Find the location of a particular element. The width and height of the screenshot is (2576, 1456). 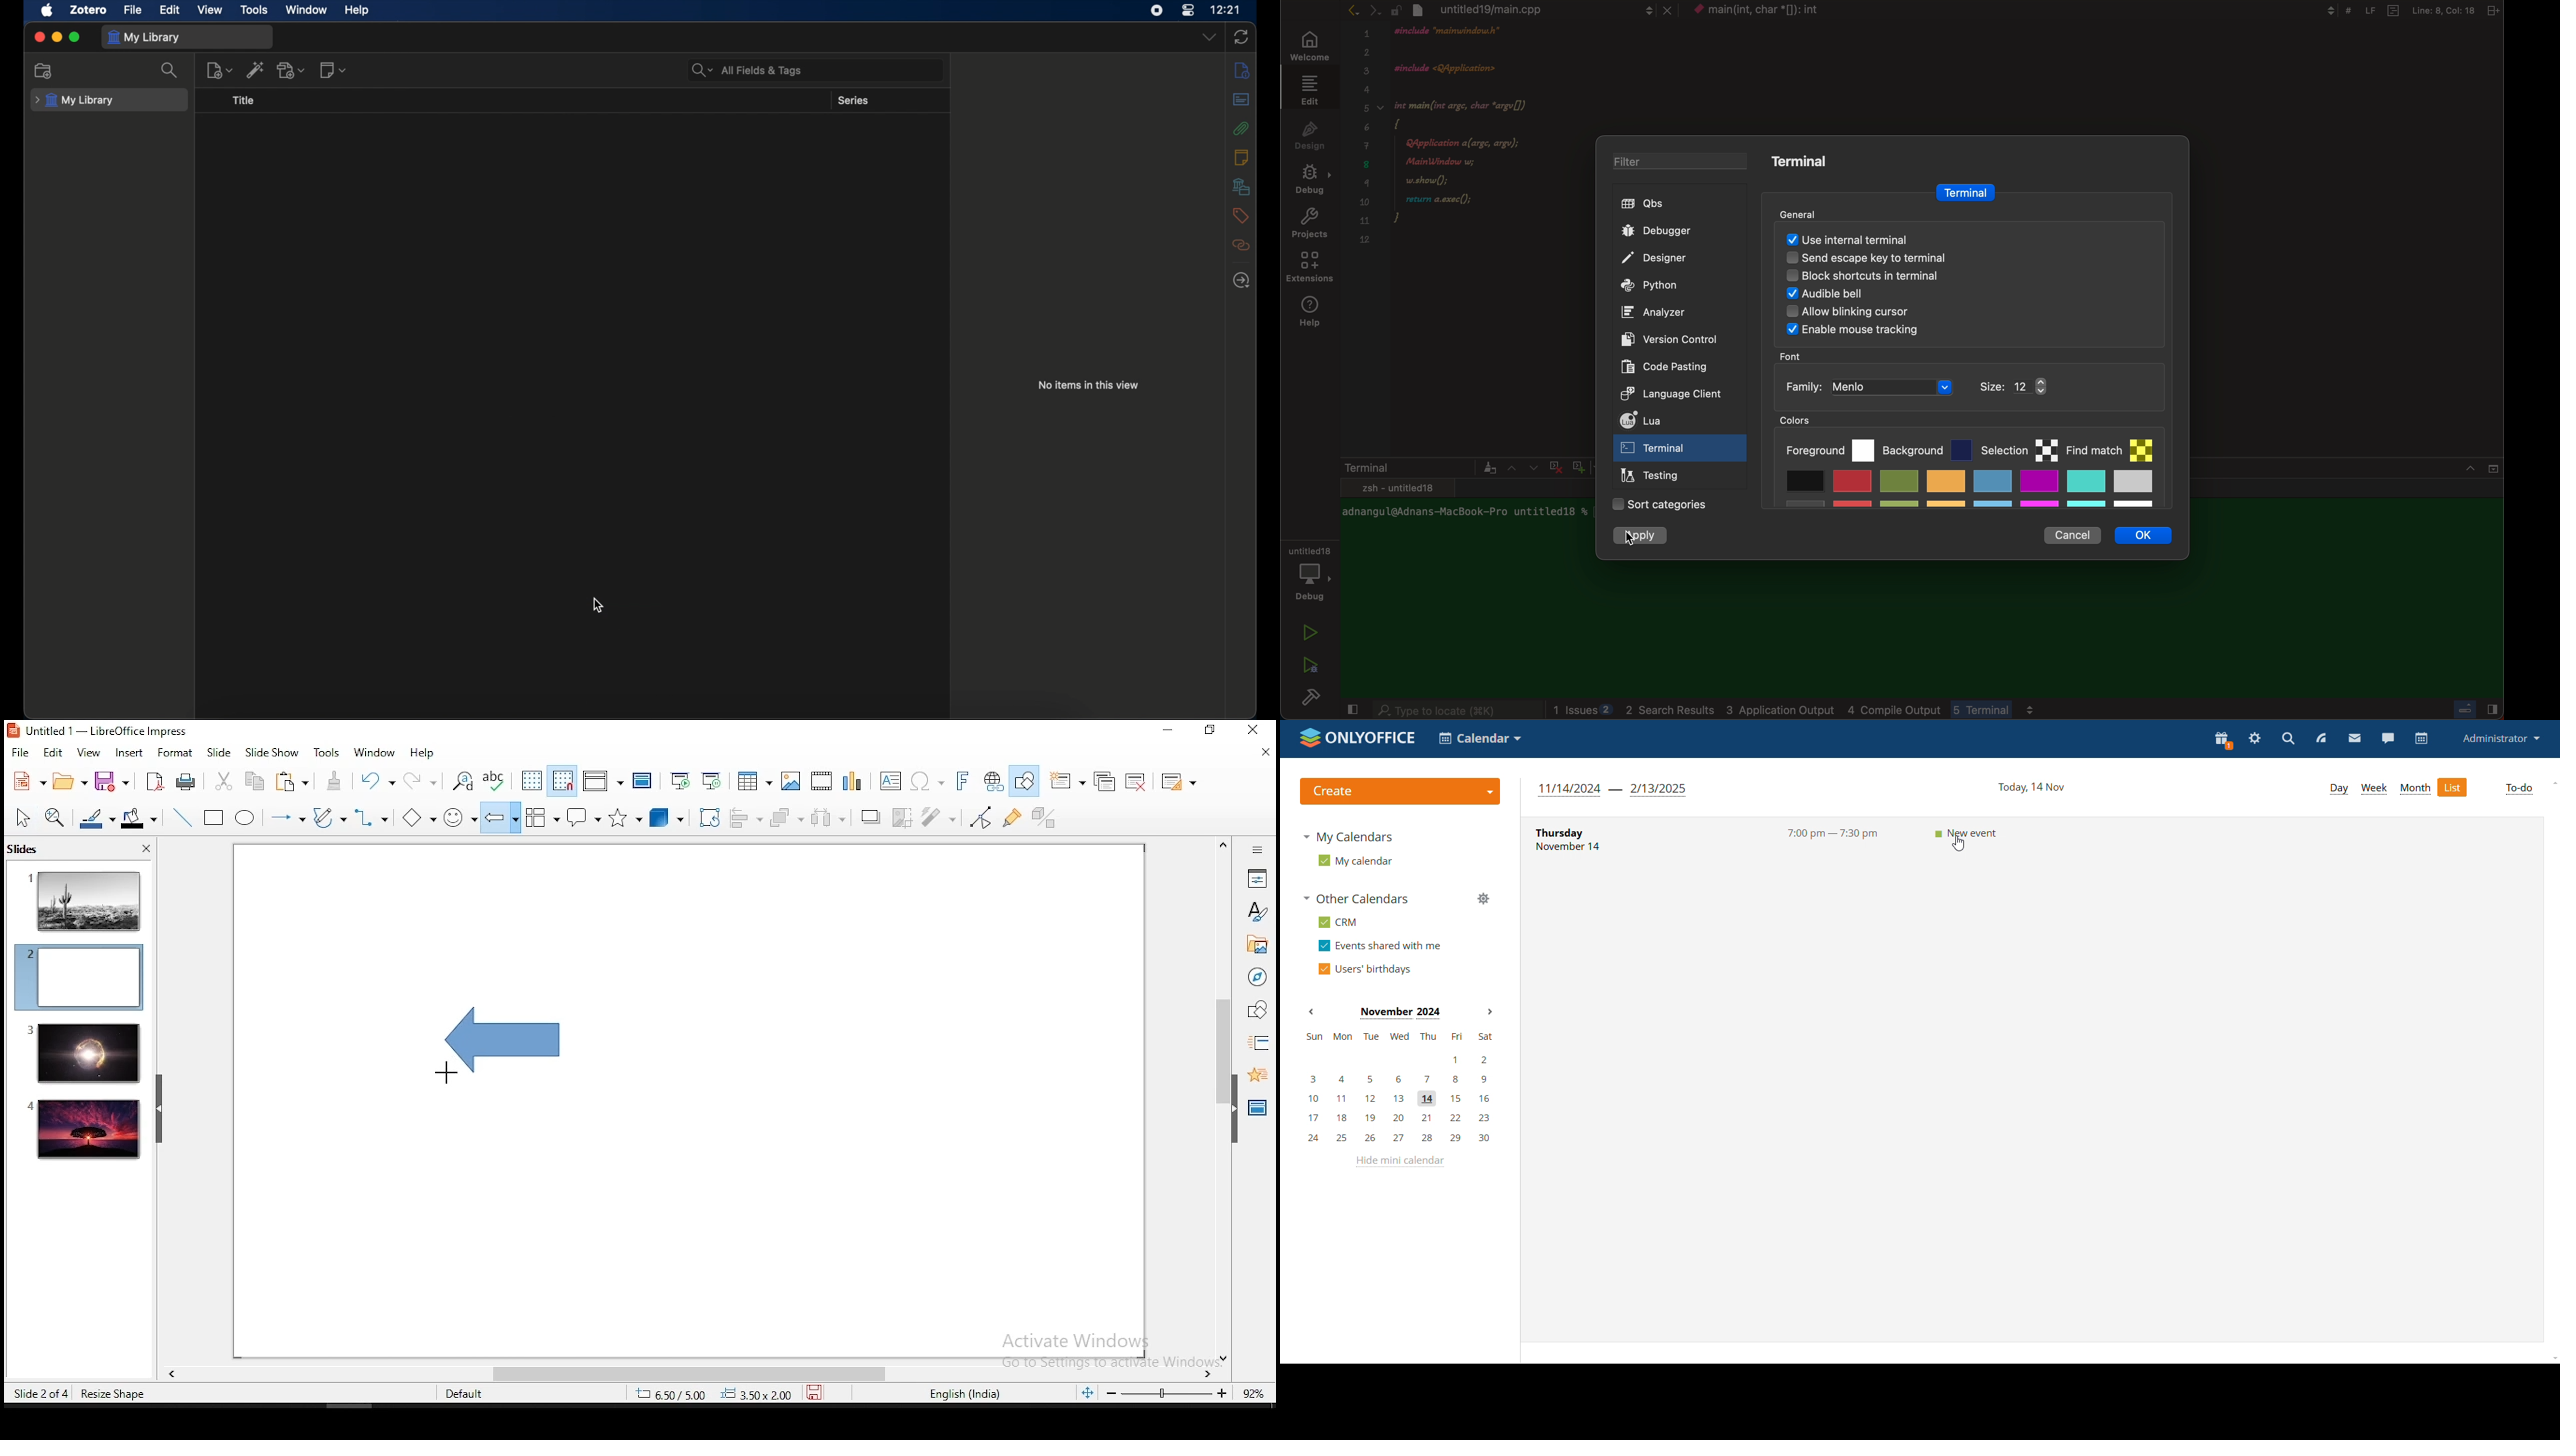

terminal is located at coordinates (1418, 468).